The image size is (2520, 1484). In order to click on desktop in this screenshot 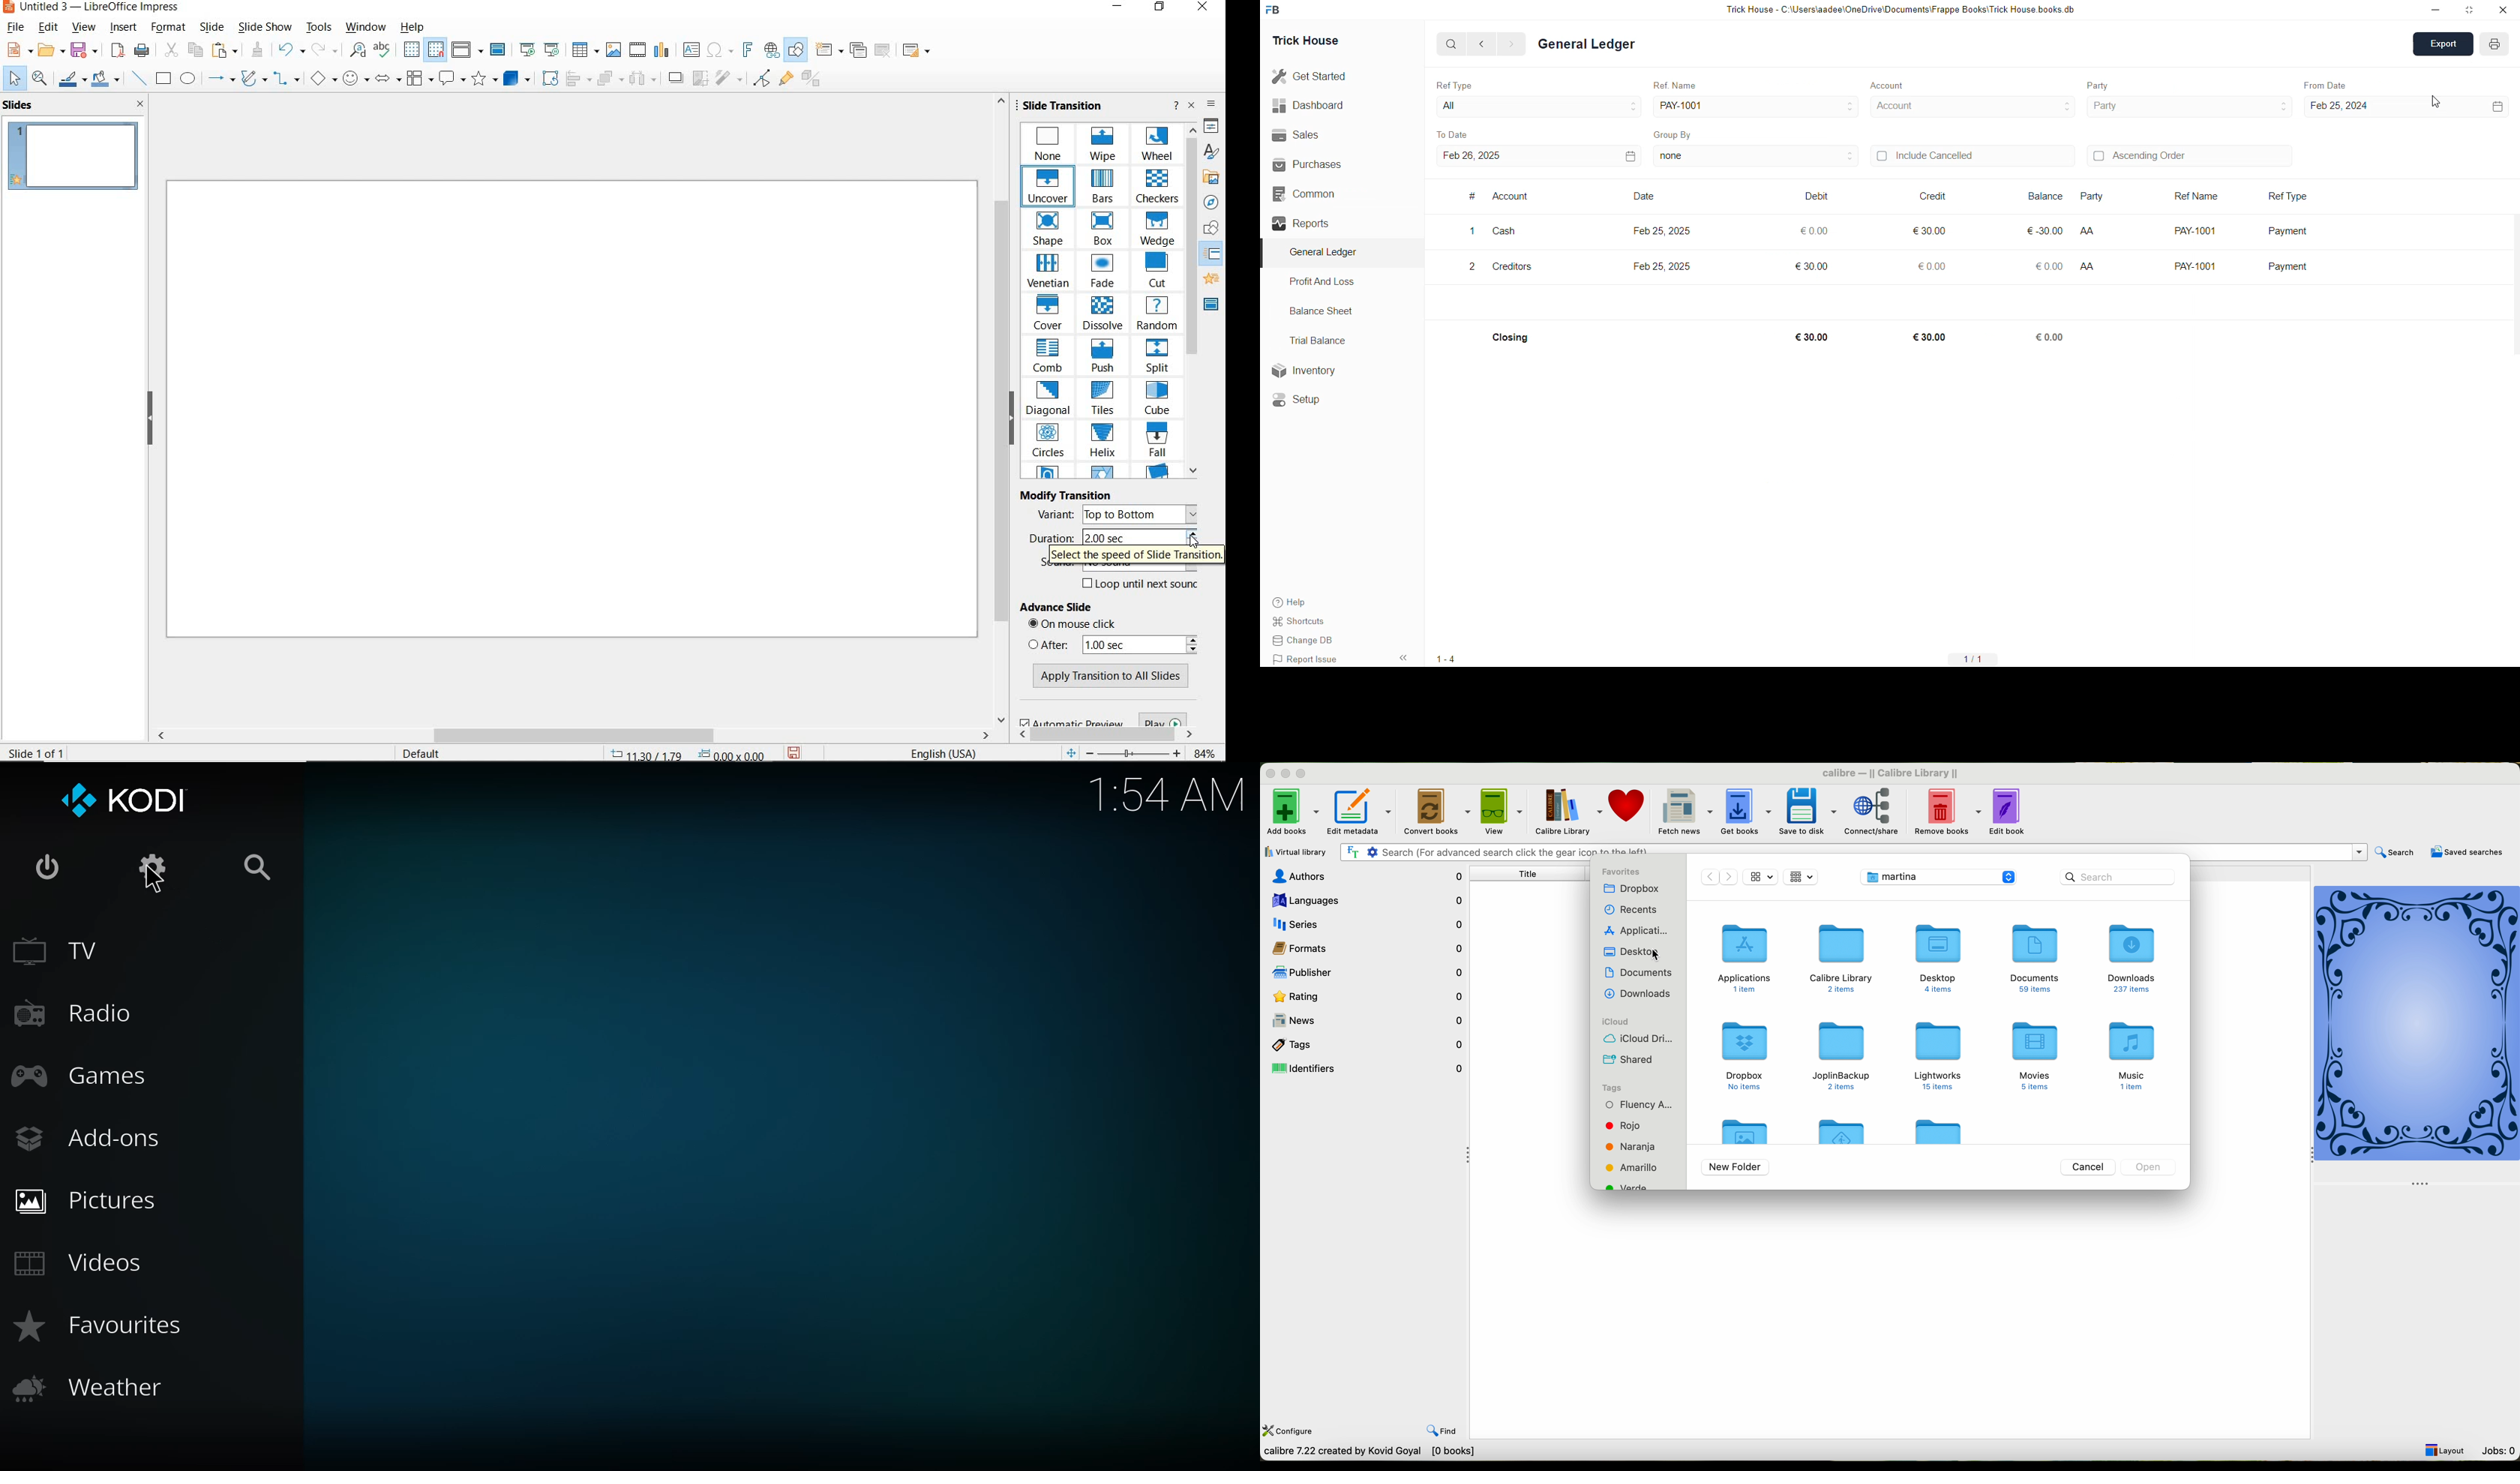, I will do `click(1632, 952)`.